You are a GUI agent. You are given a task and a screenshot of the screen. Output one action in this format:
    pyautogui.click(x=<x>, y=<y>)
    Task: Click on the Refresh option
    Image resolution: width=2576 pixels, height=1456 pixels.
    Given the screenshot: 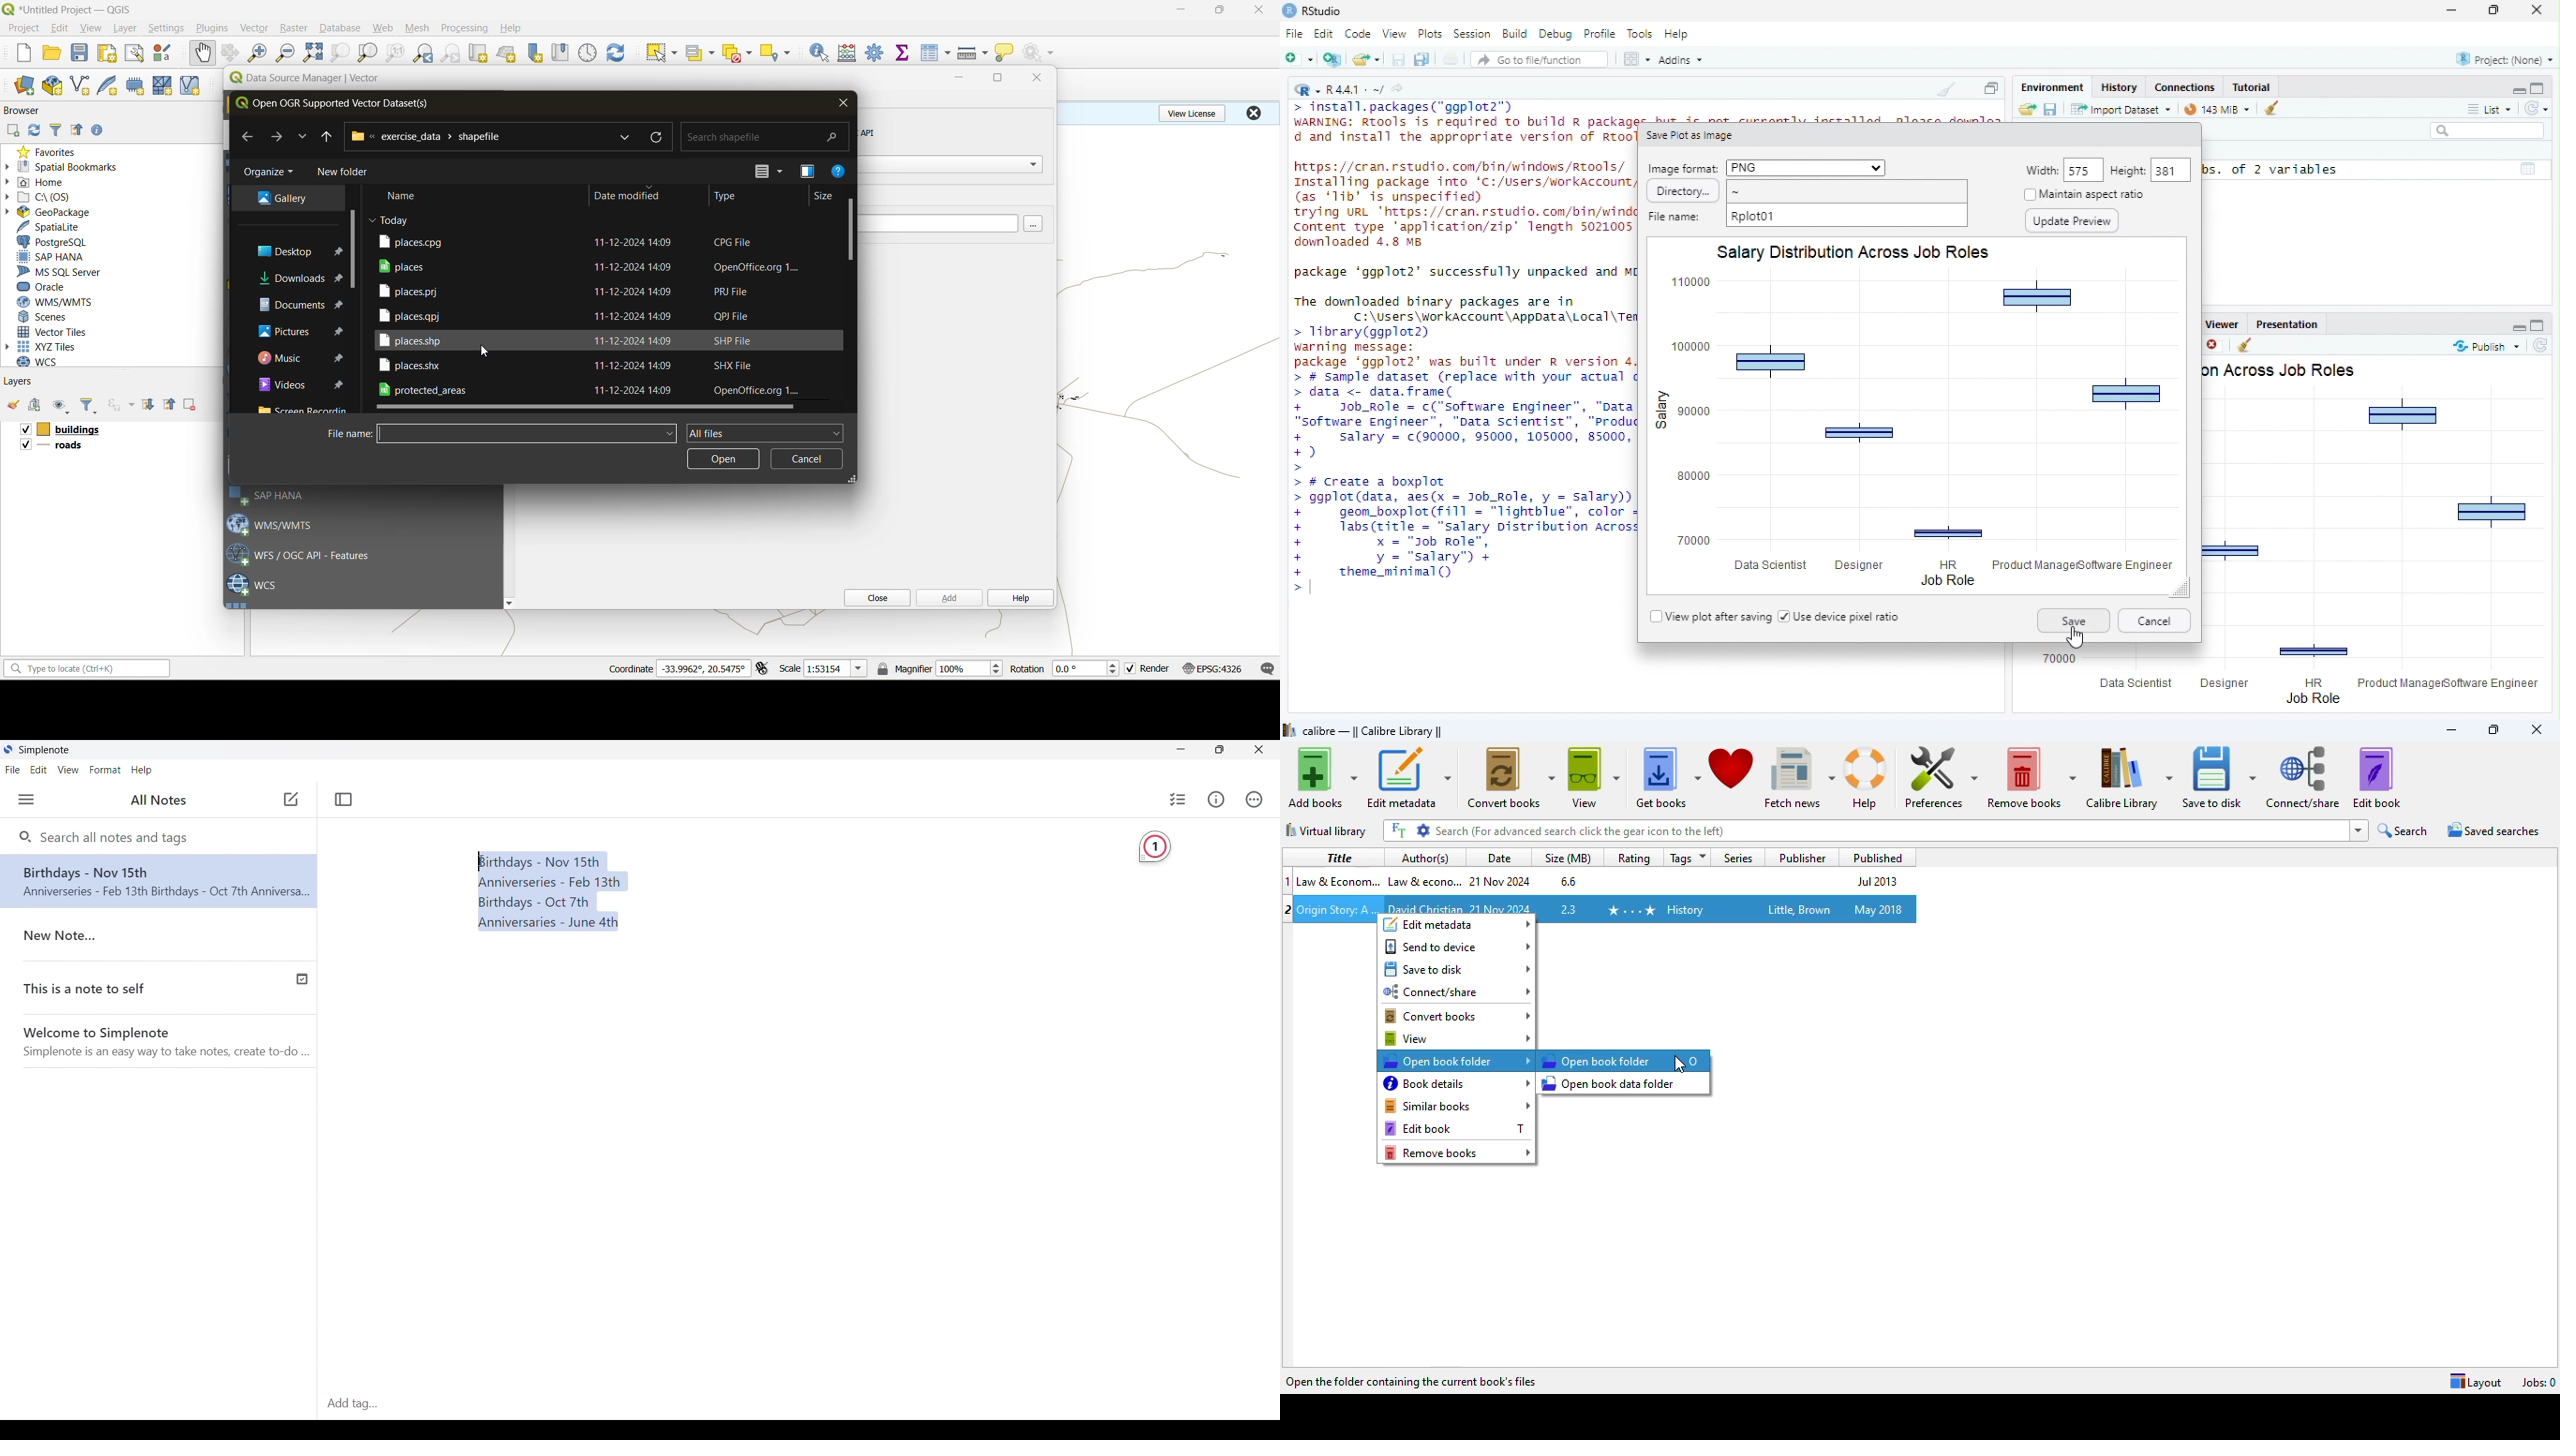 What is the action you would take?
    pyautogui.click(x=2535, y=107)
    